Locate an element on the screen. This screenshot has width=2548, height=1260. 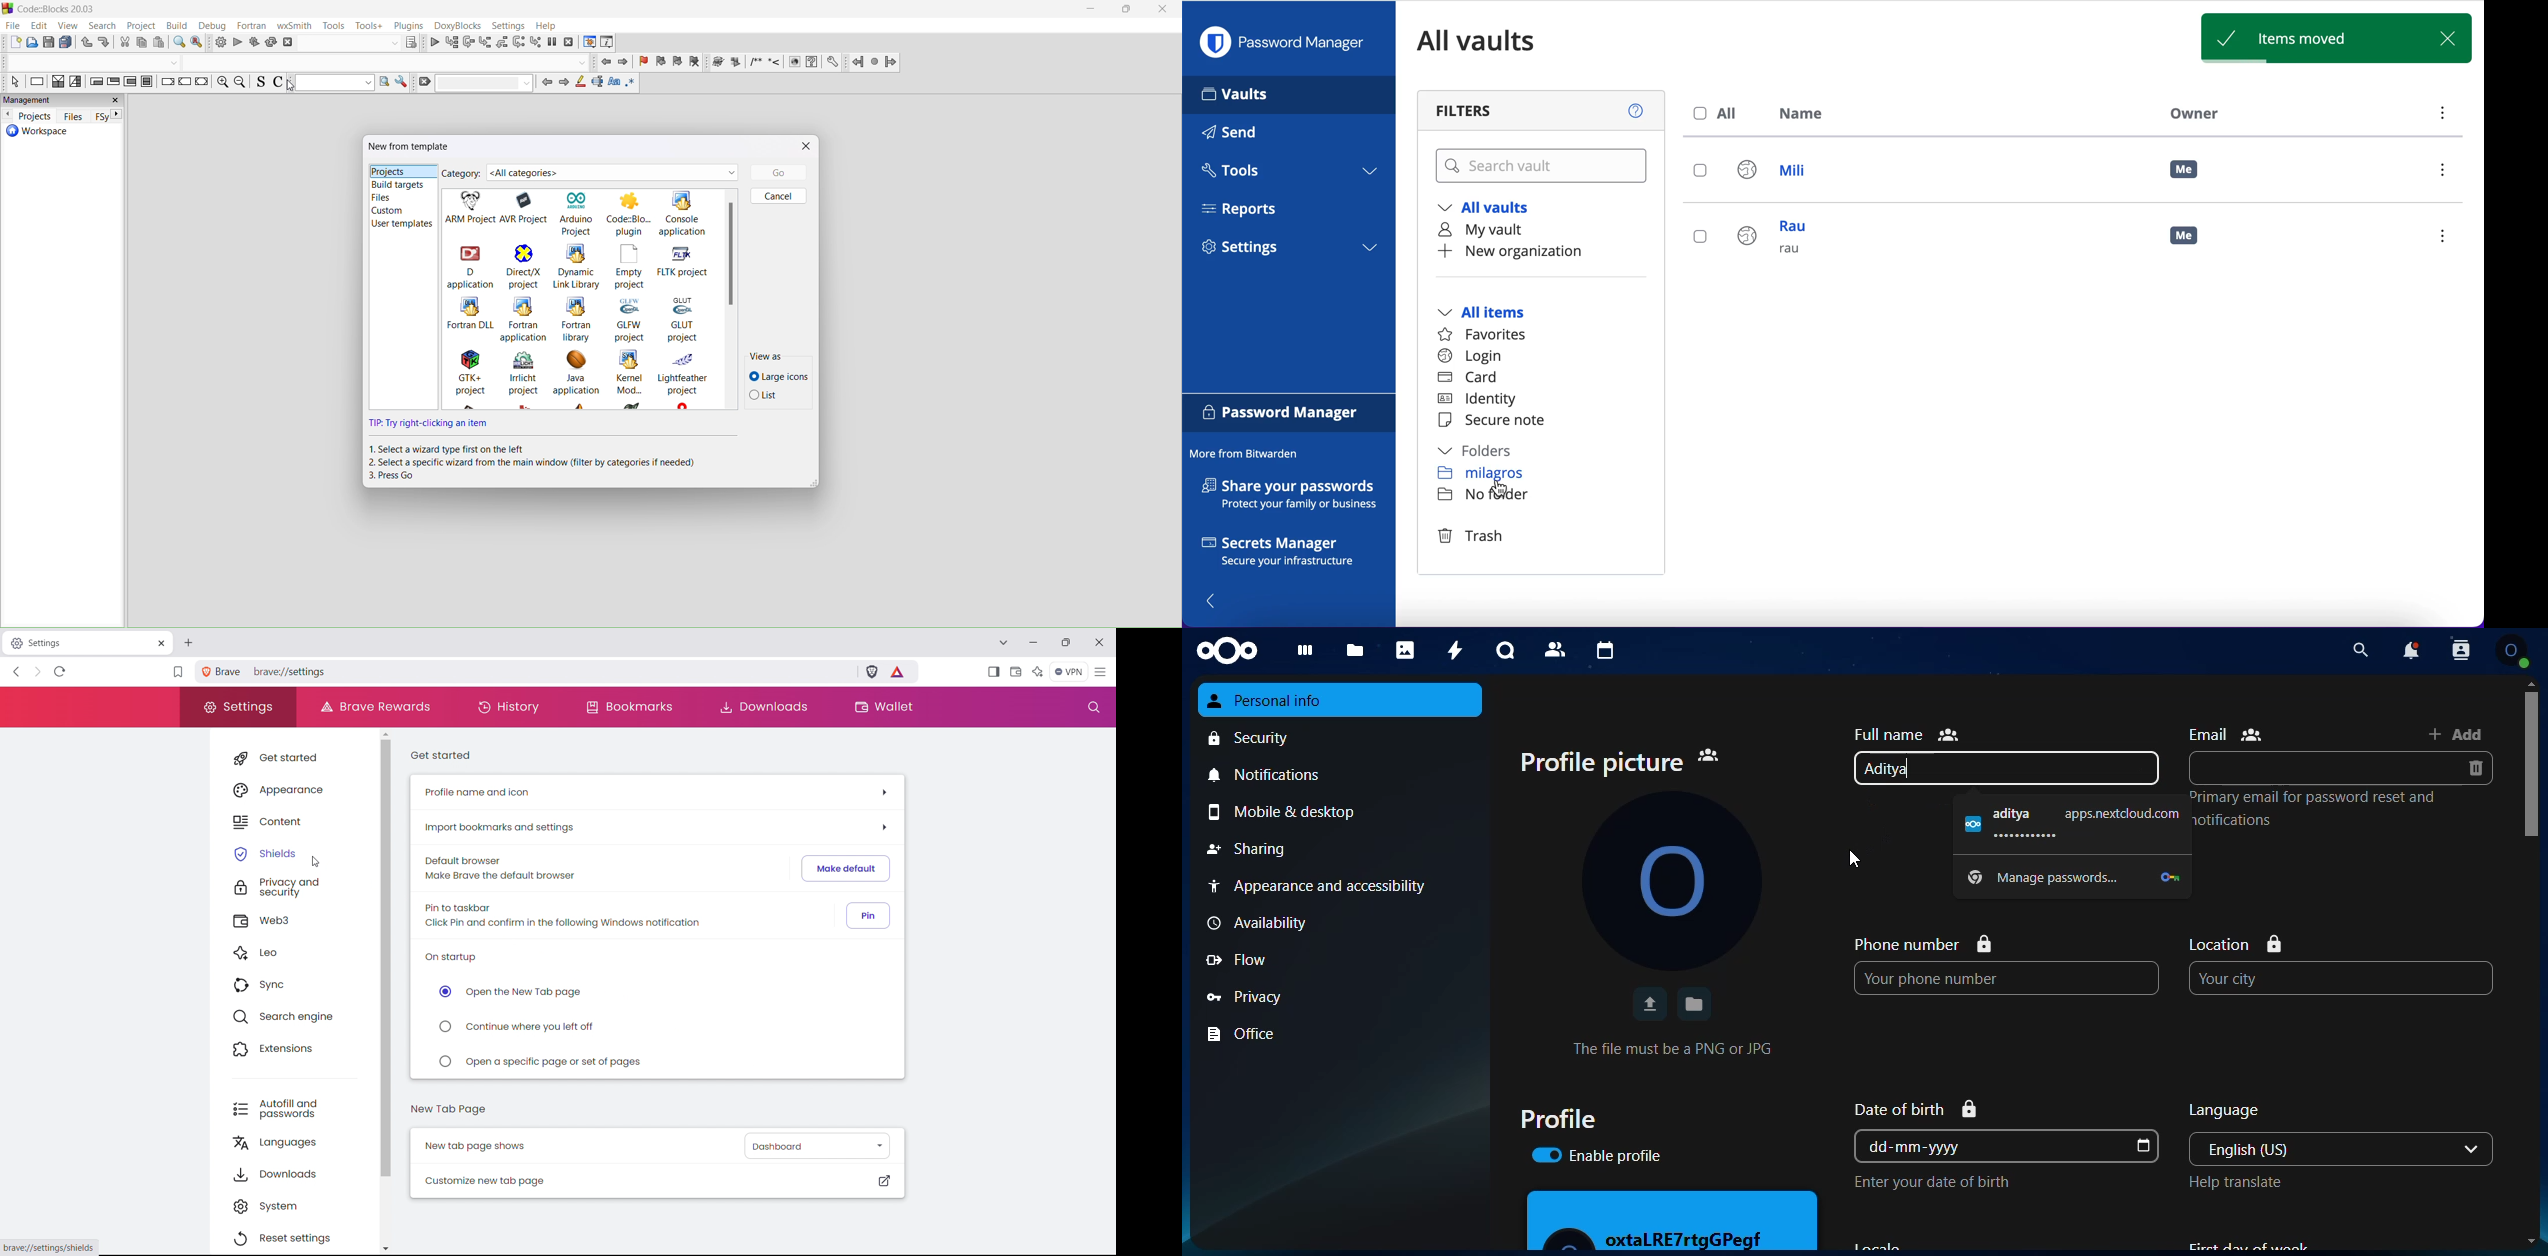
Doxyblocks is located at coordinates (458, 26).